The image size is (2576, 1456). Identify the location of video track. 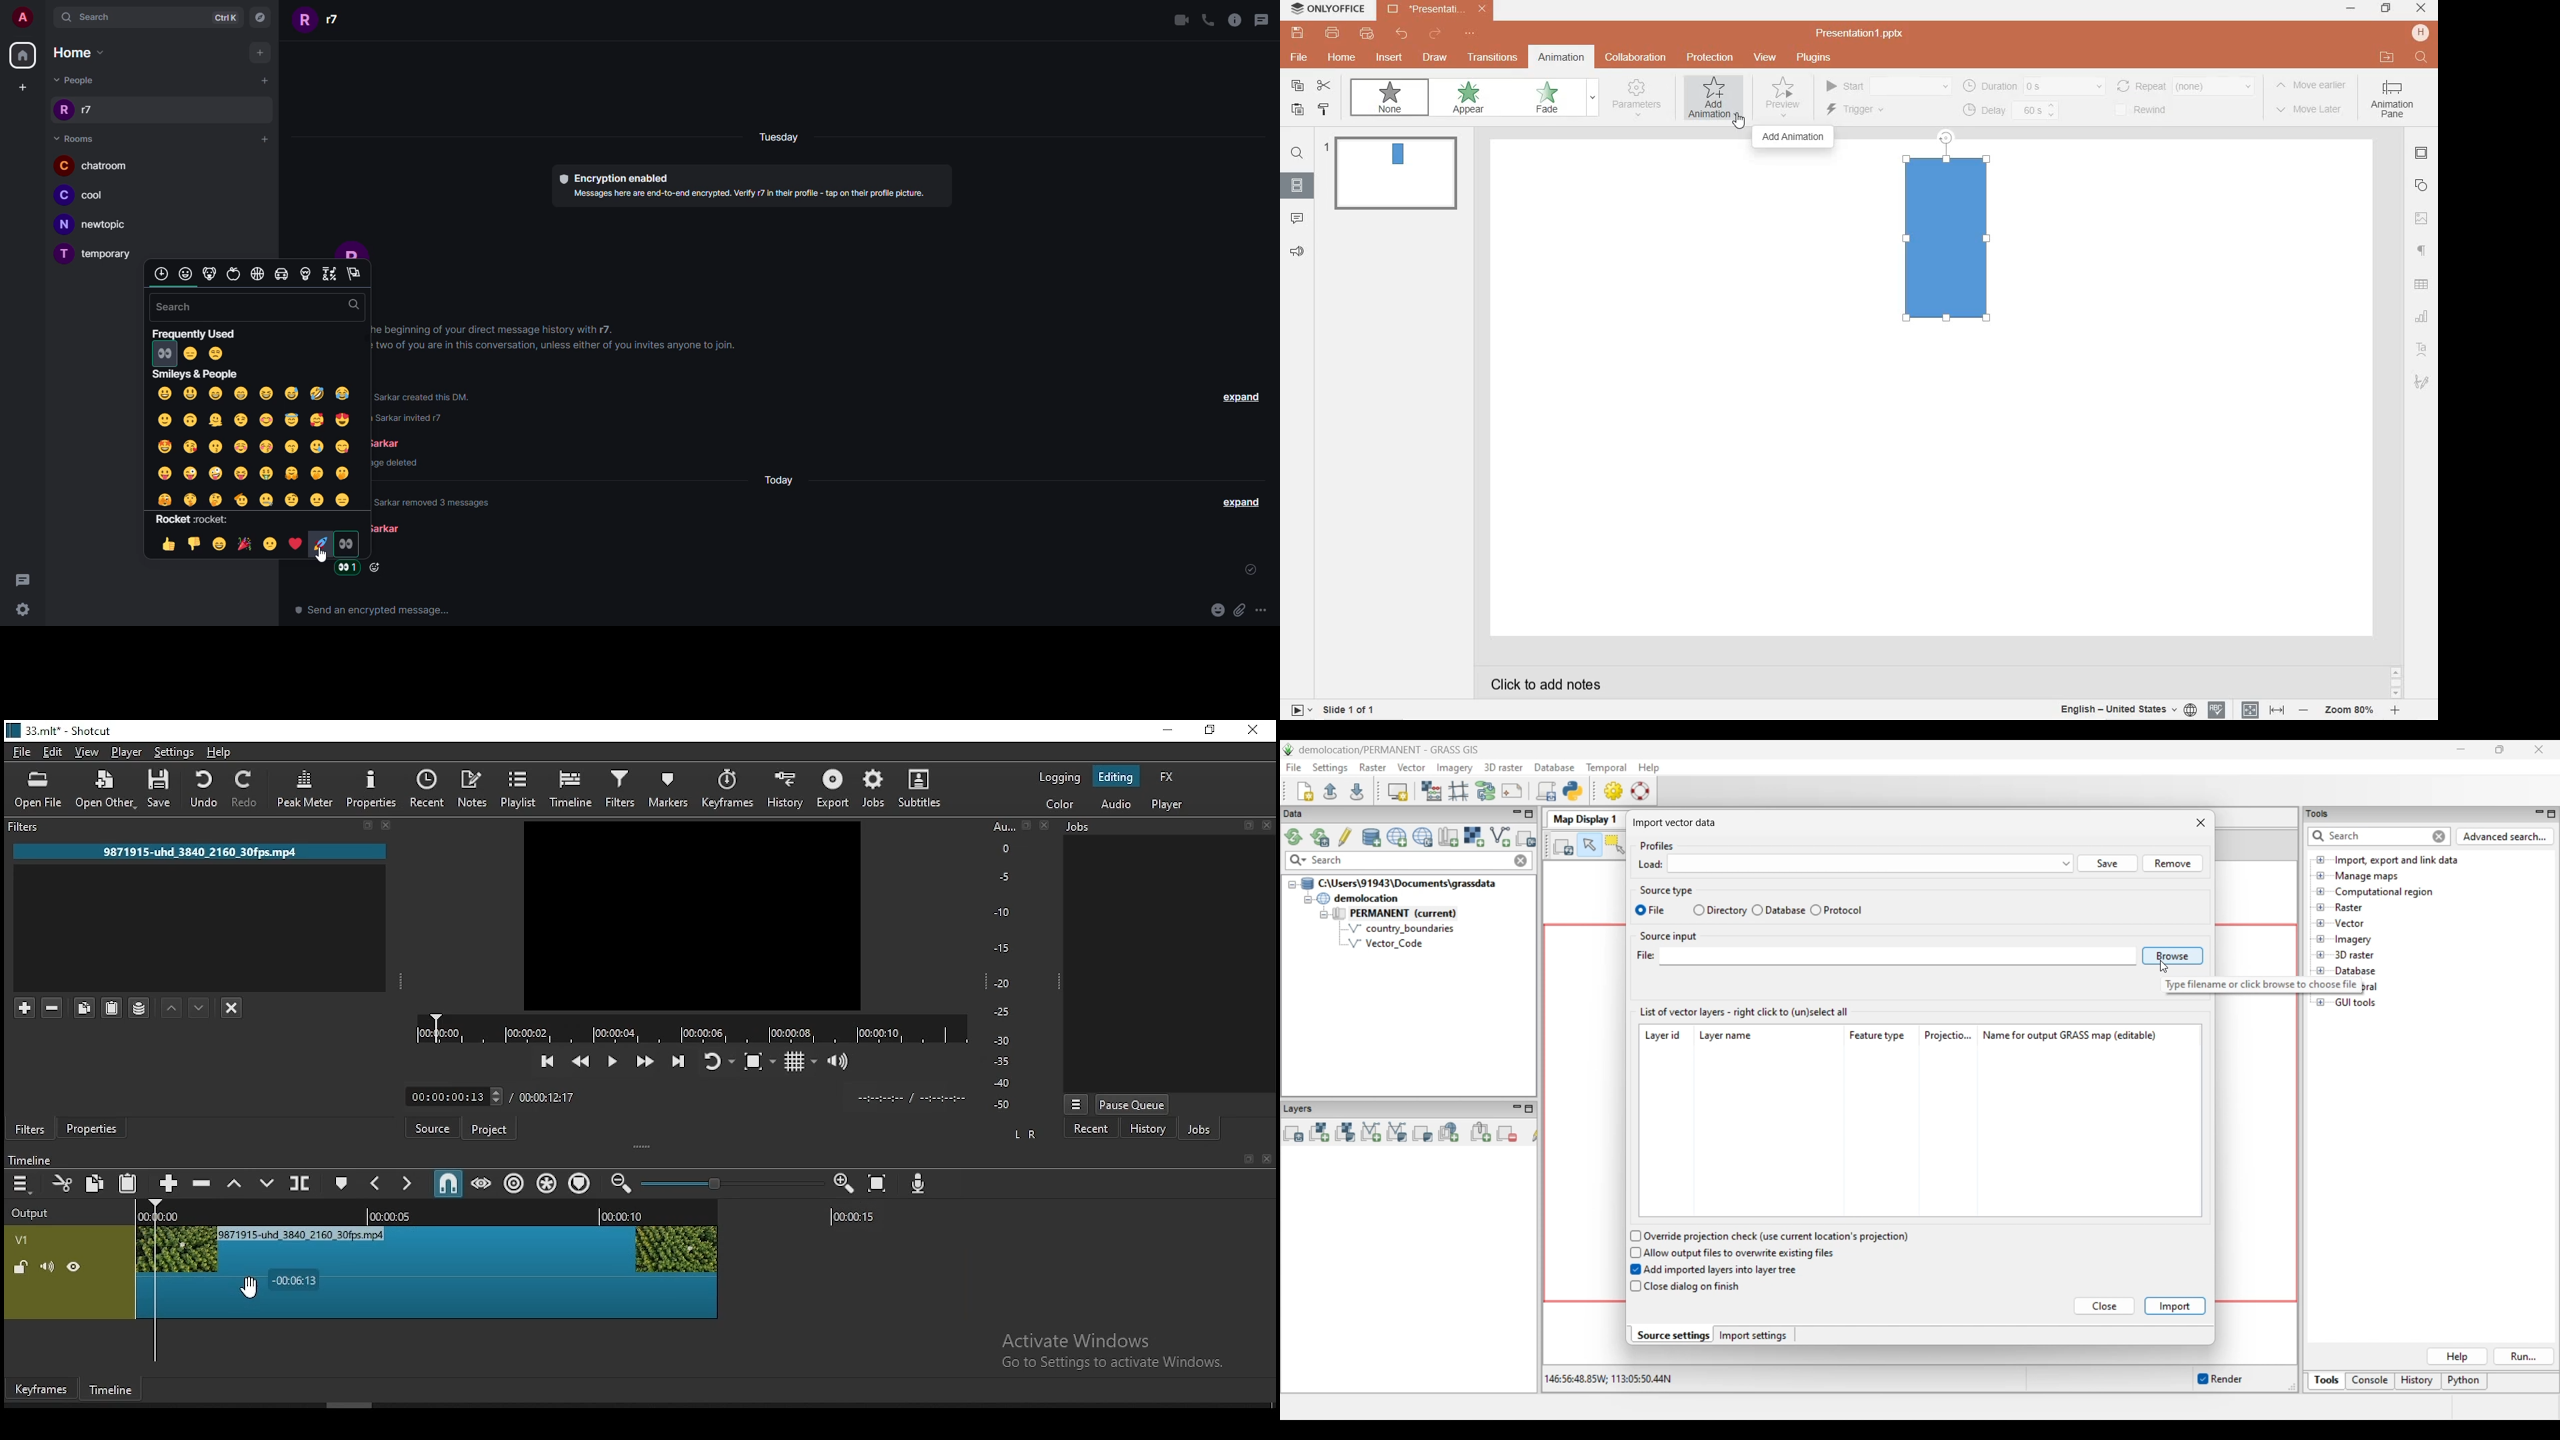
(867, 1262).